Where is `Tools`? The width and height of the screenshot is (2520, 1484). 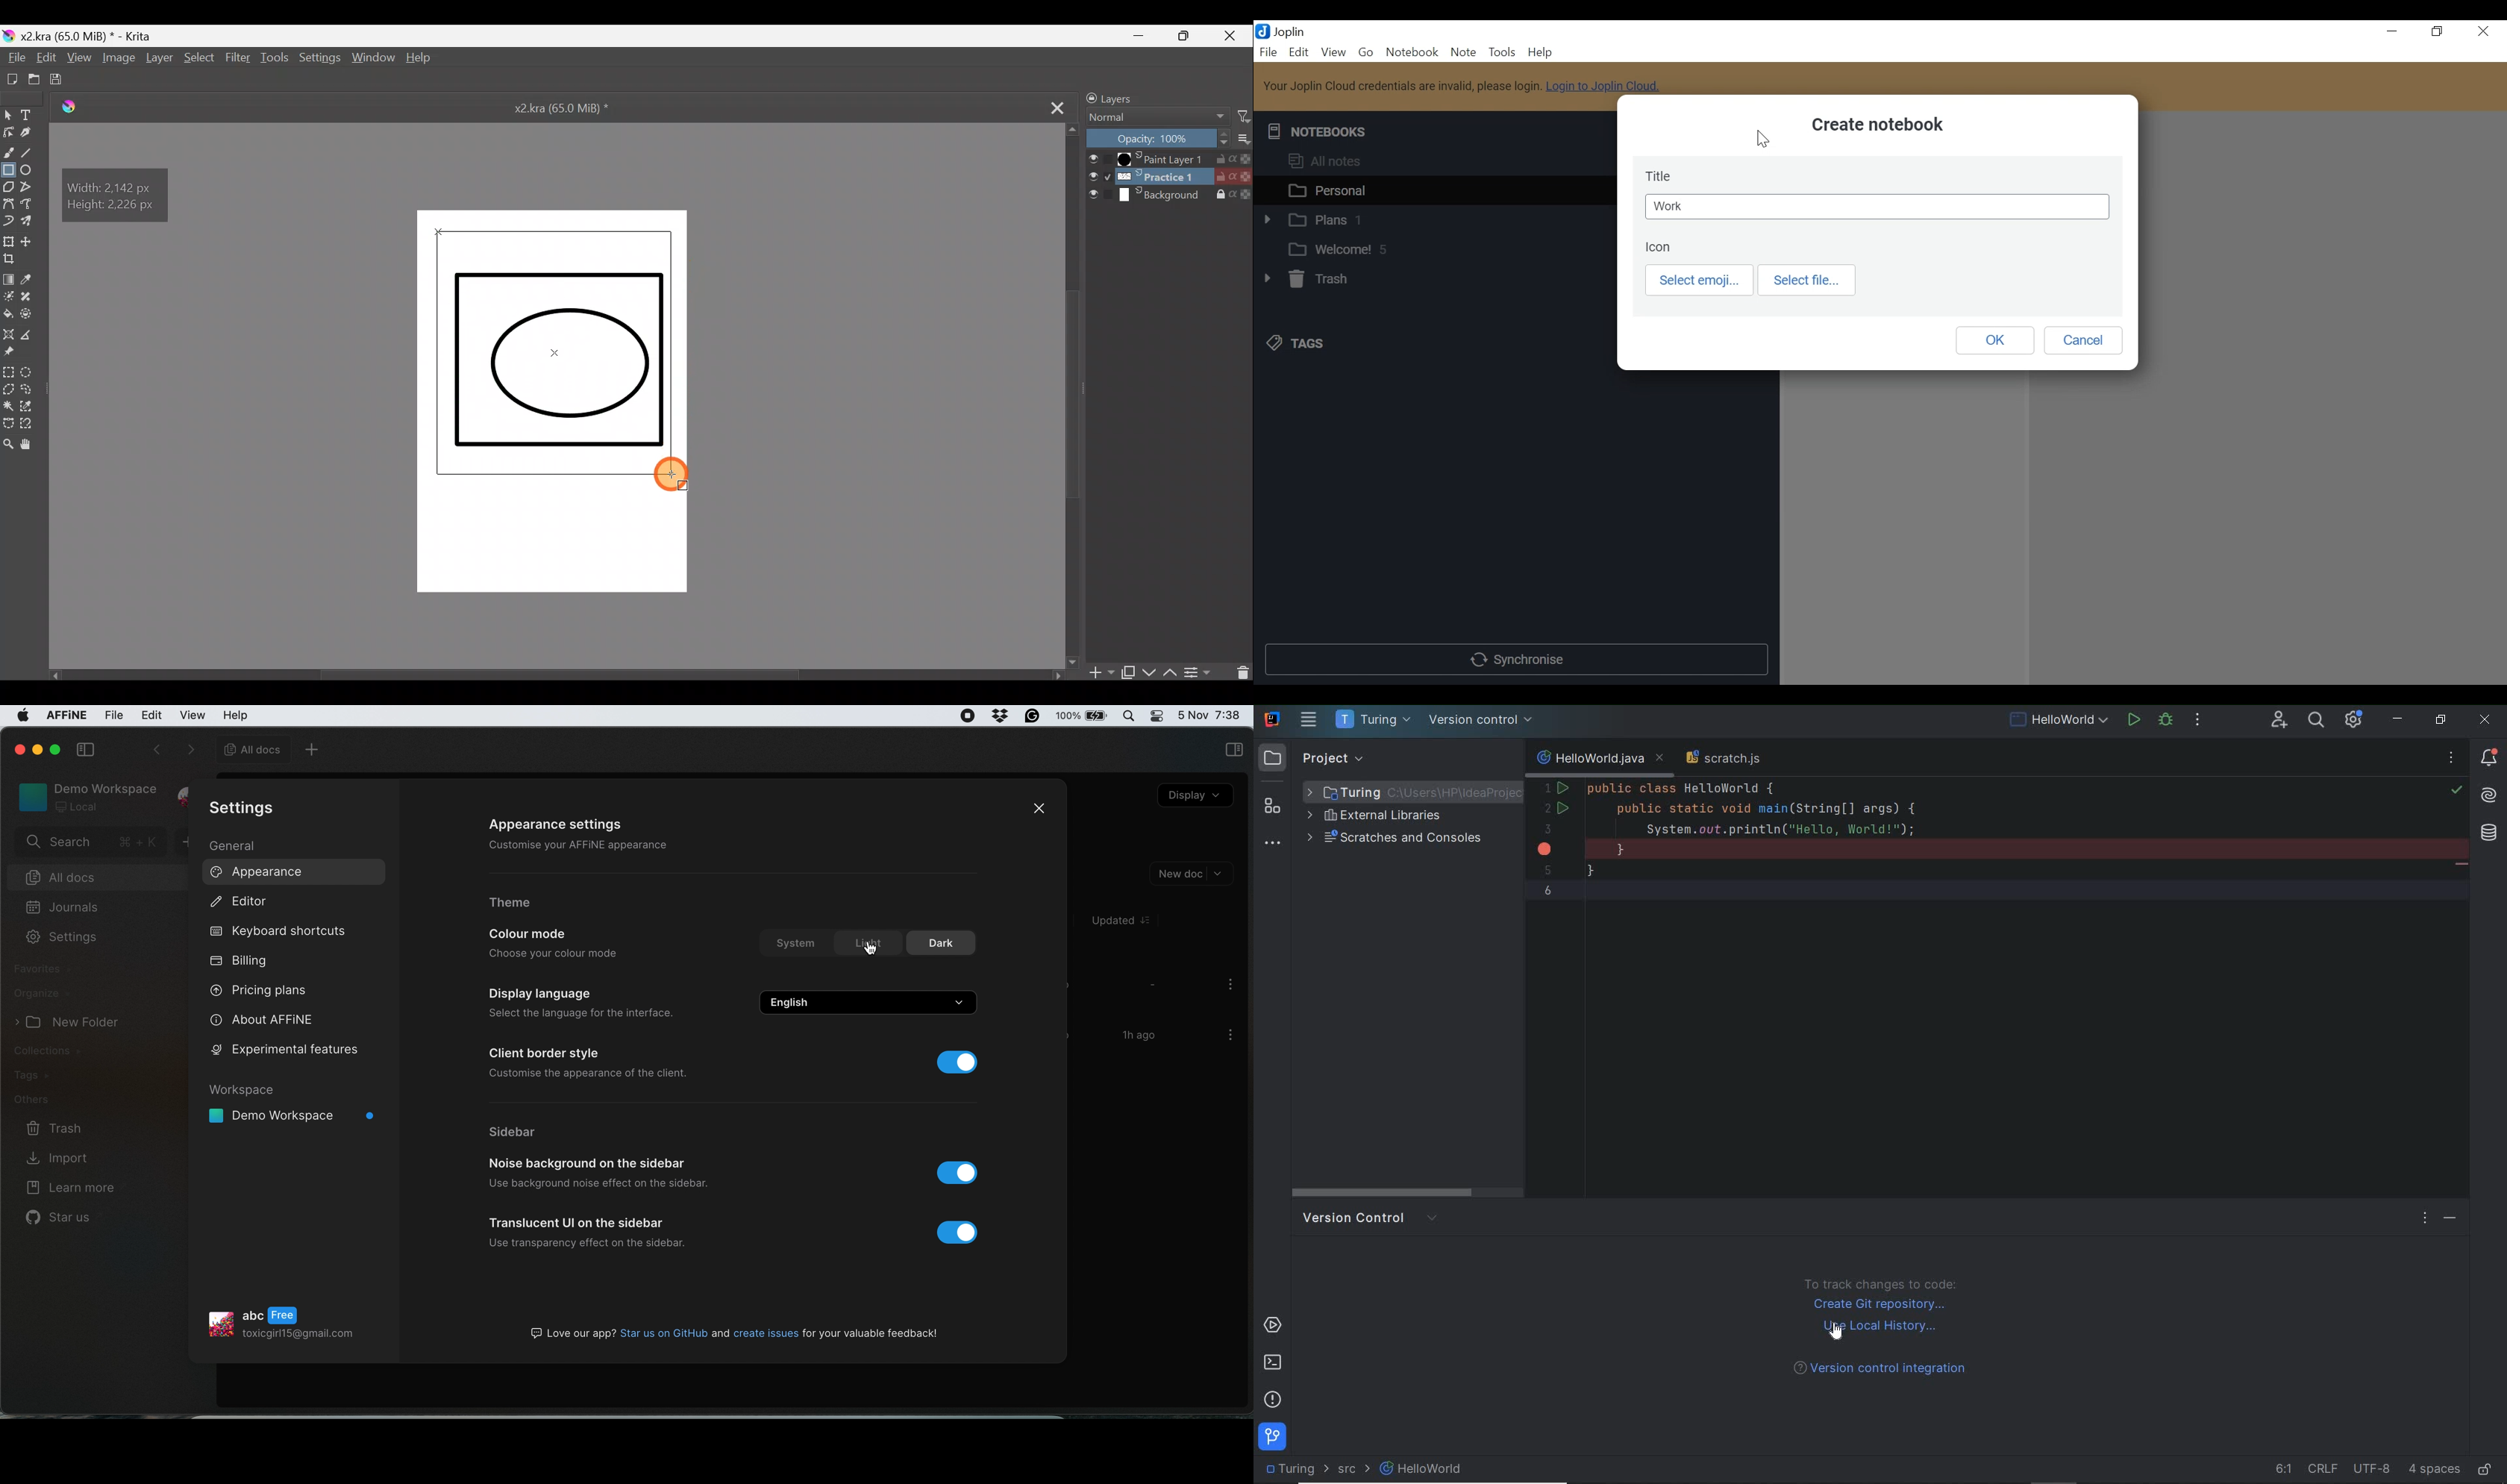
Tools is located at coordinates (275, 57).